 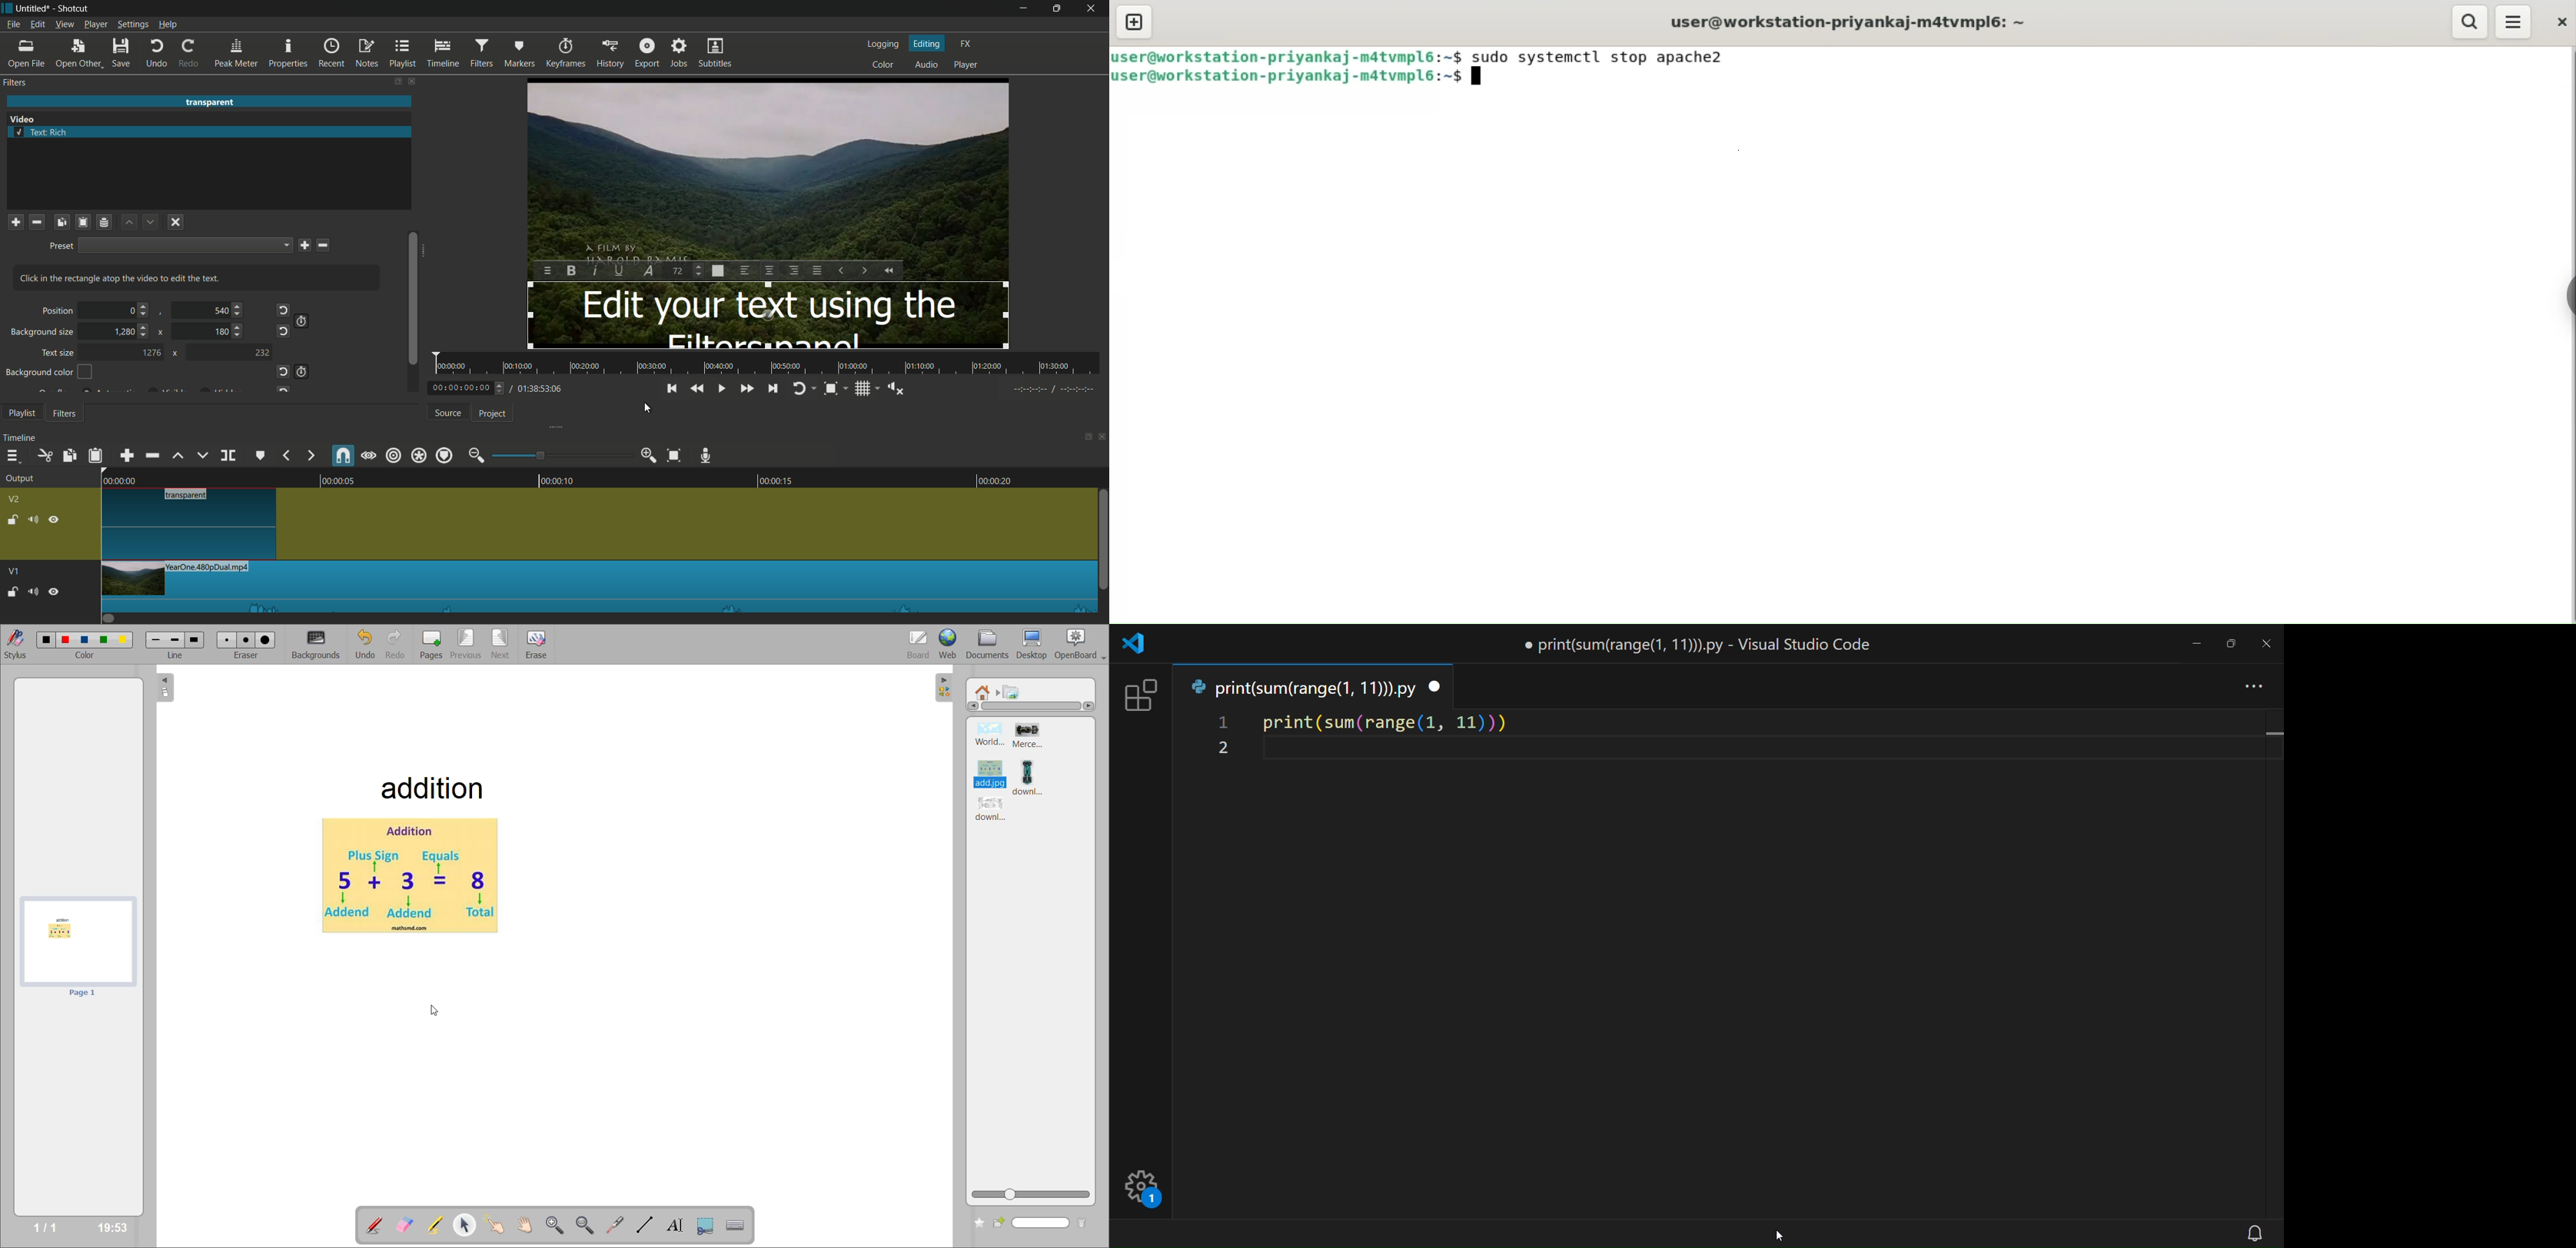 I want to click on down, so click(x=149, y=222).